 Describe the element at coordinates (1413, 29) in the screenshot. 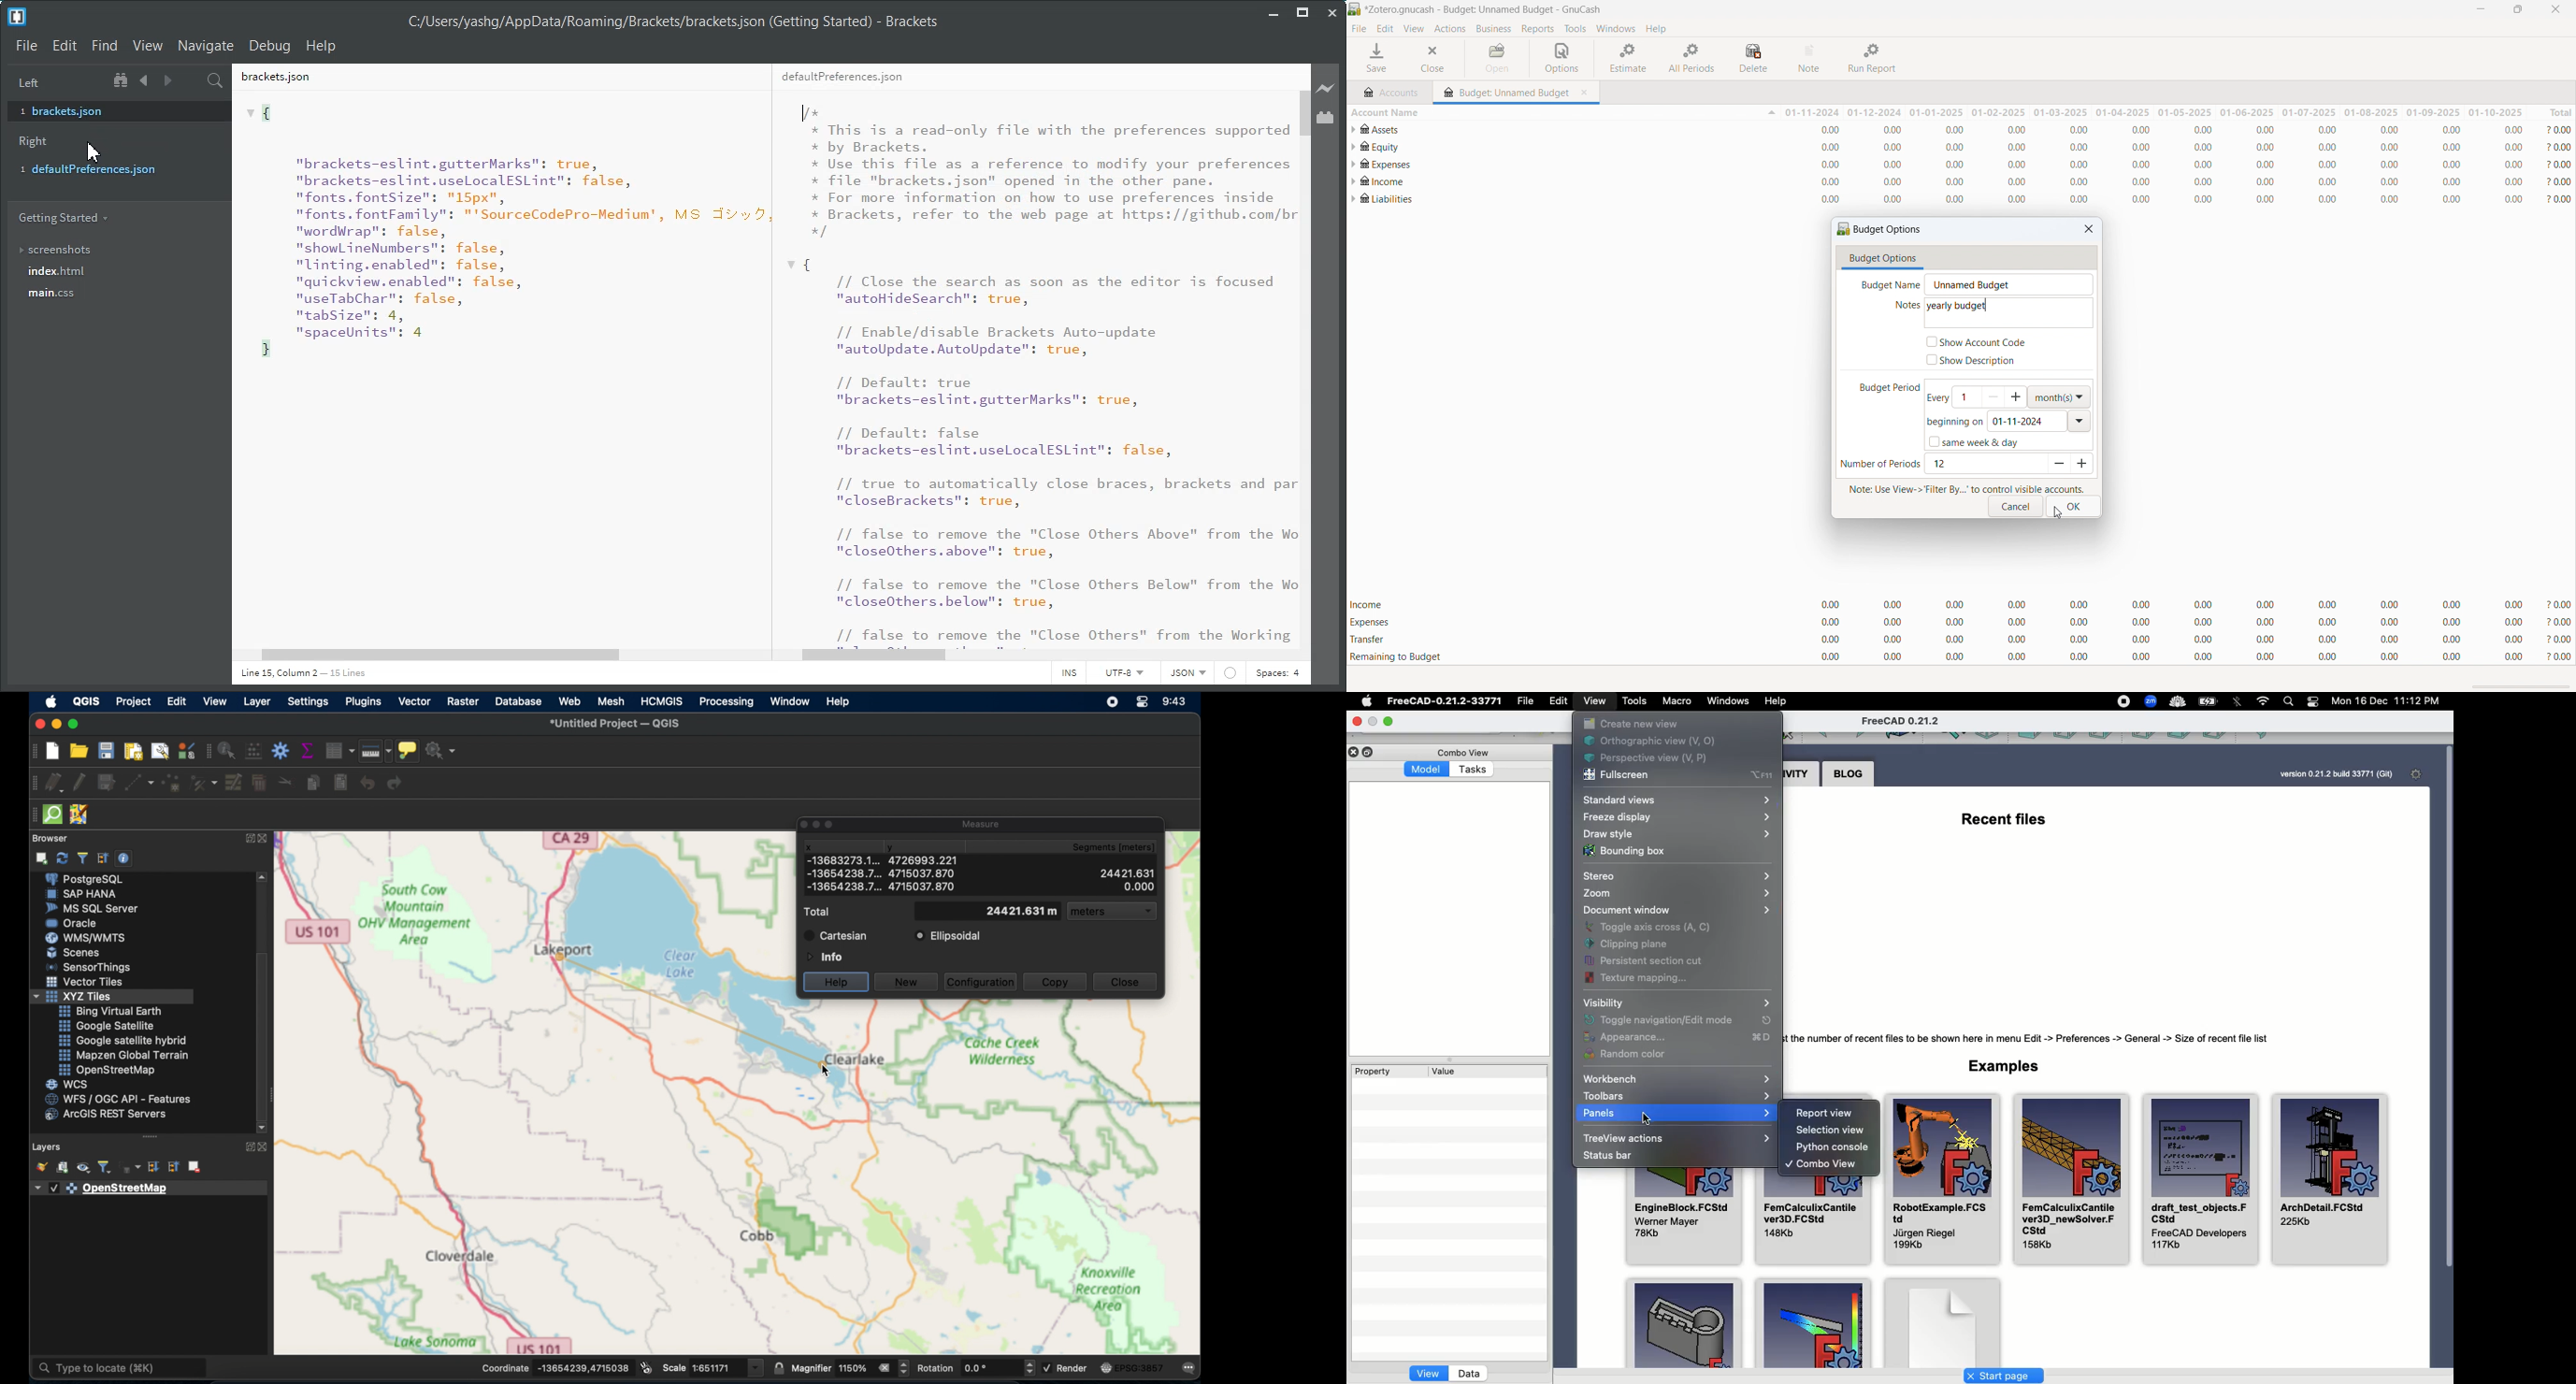

I see `view` at that location.